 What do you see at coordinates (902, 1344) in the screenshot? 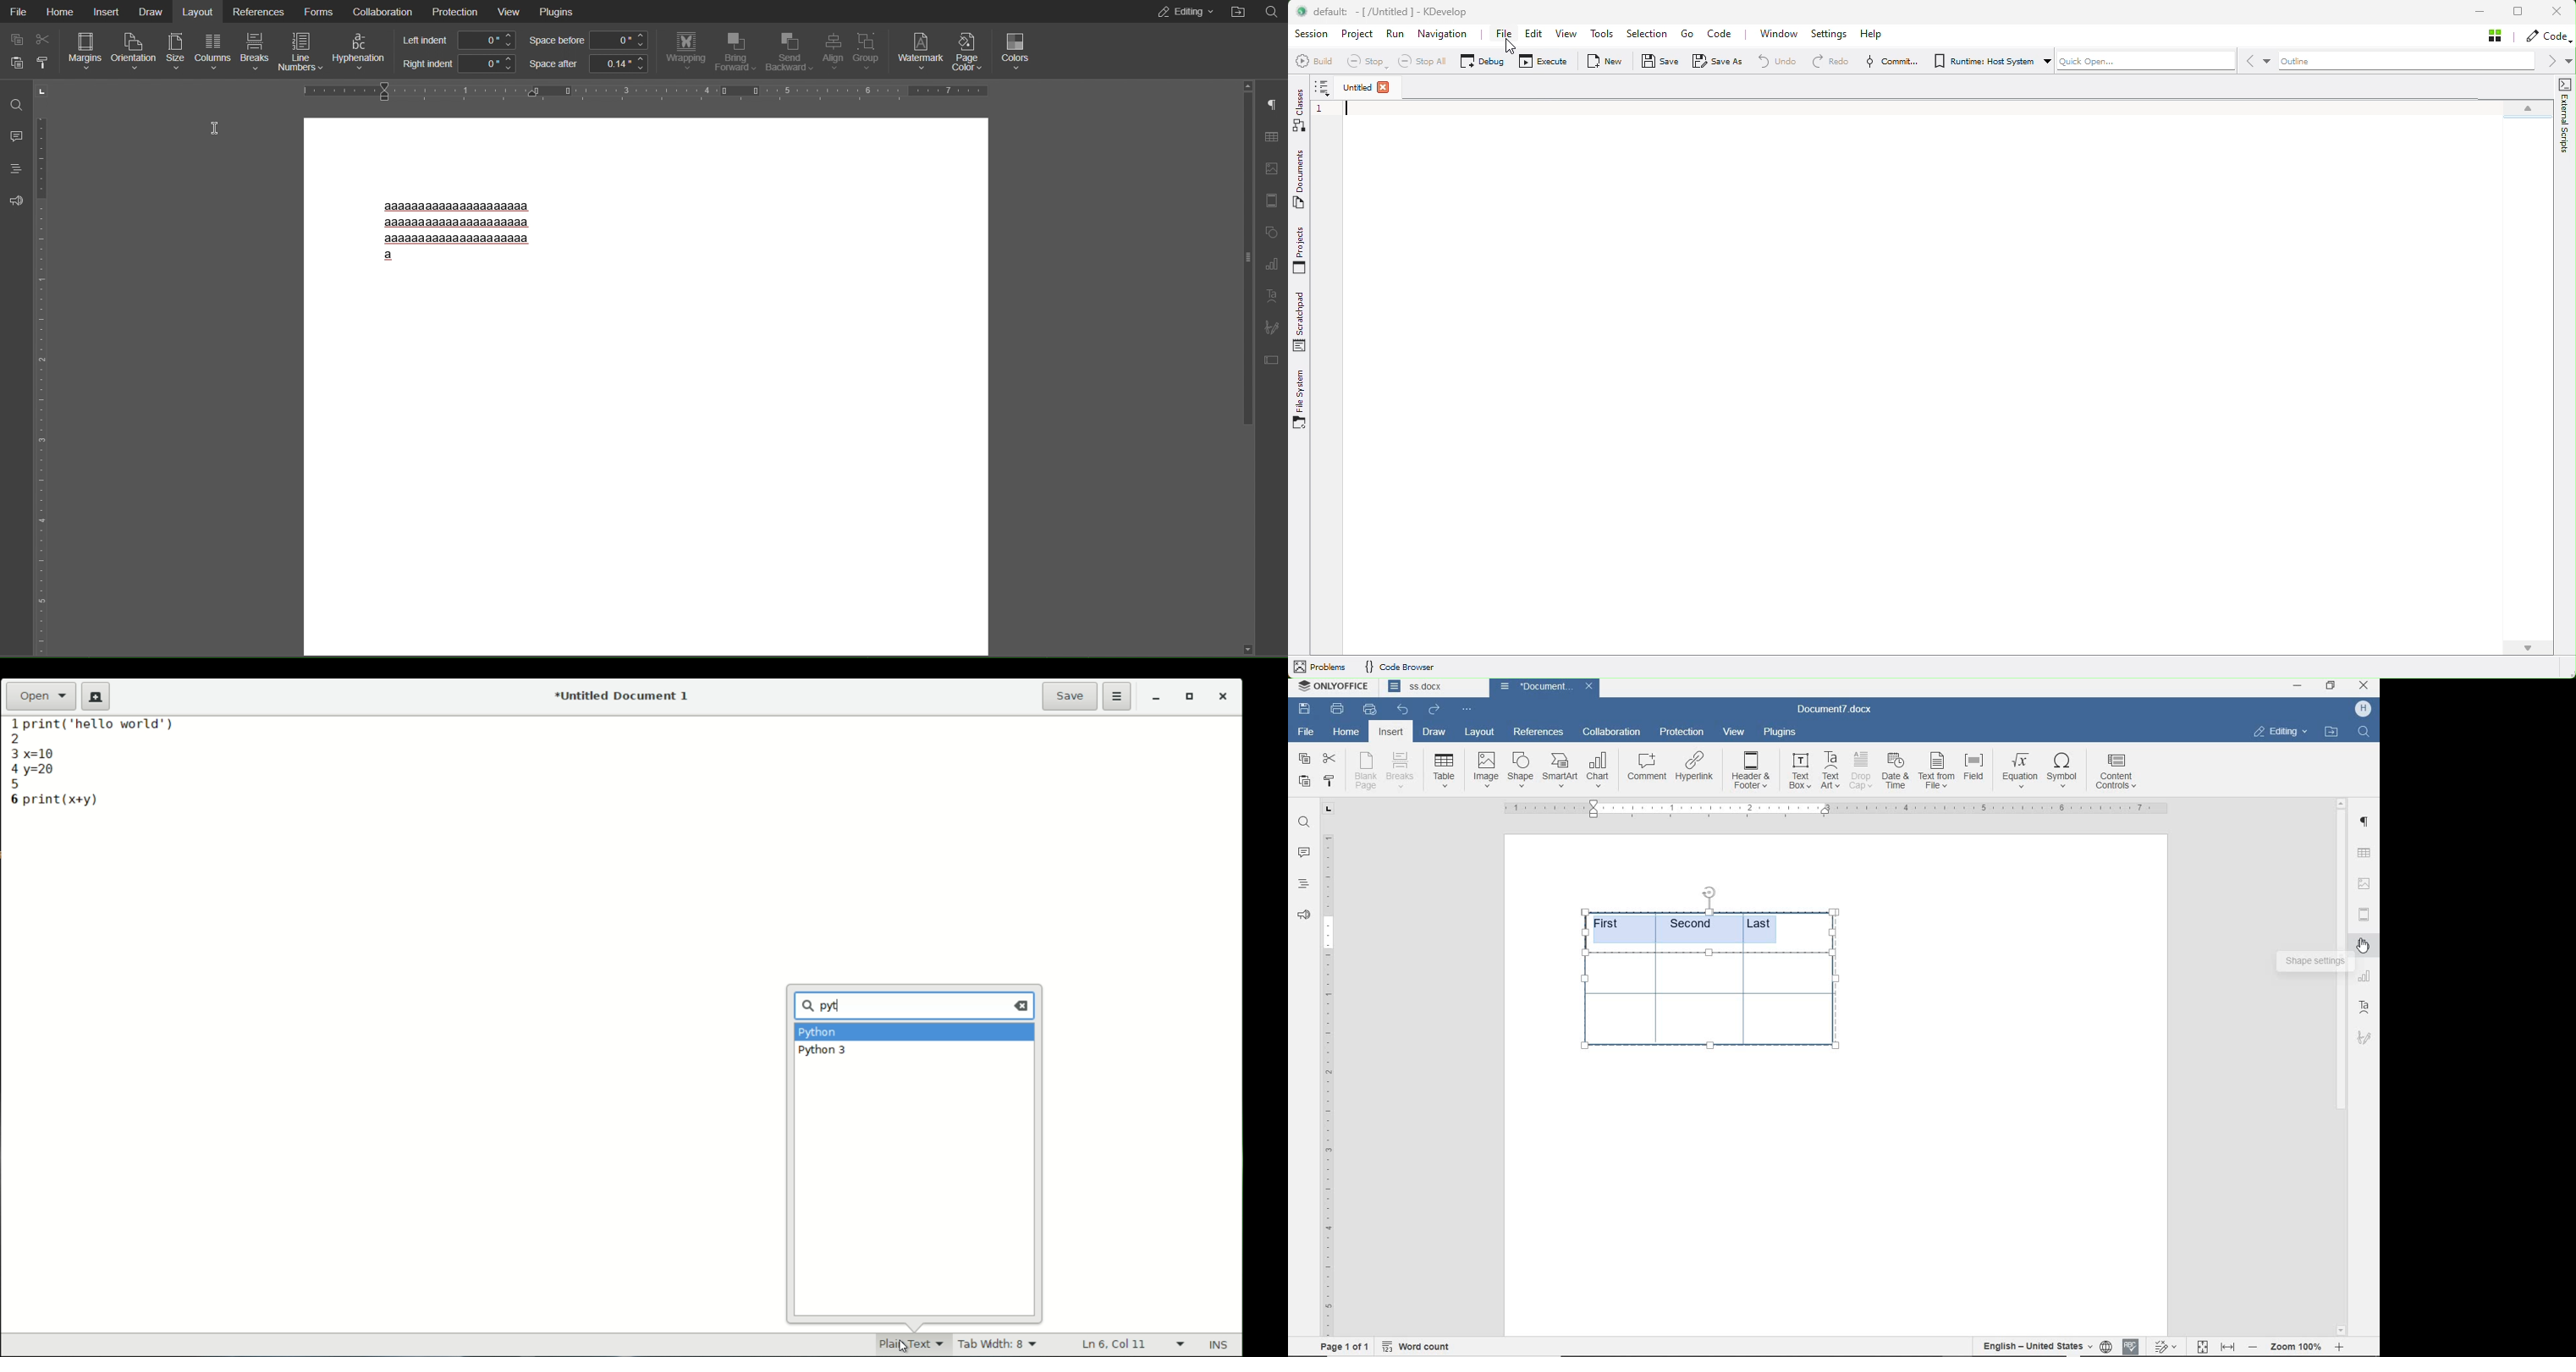
I see `cursor` at bounding box center [902, 1344].